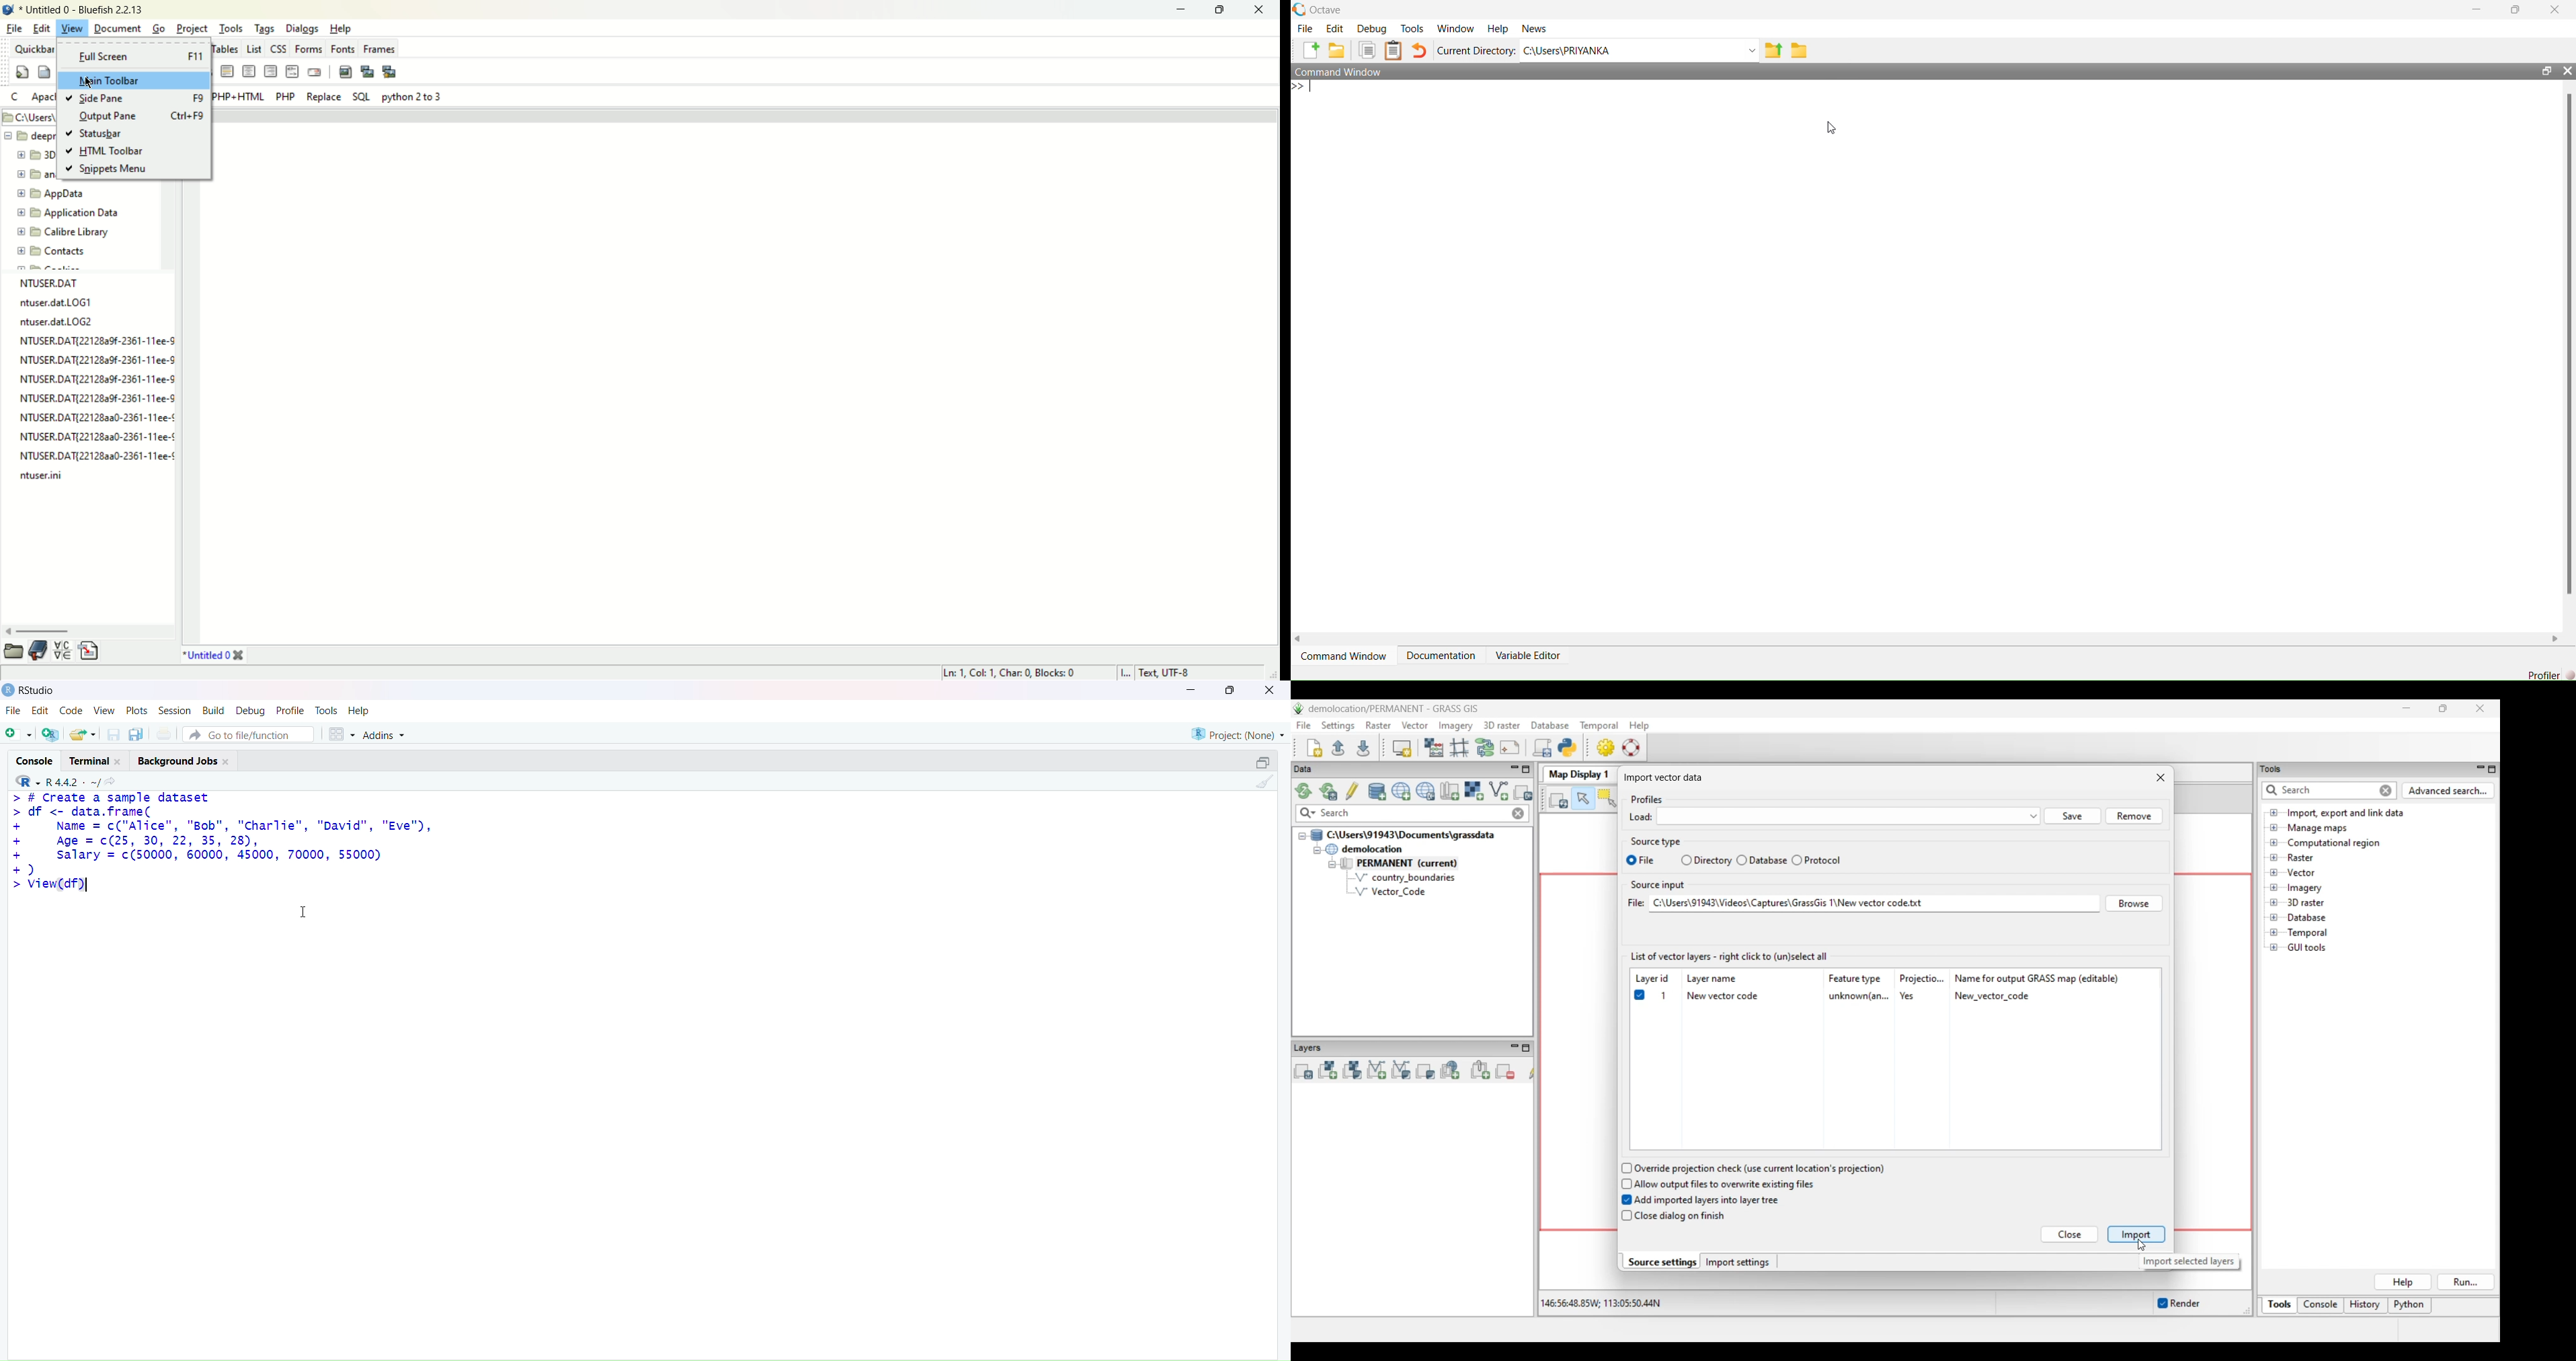  What do you see at coordinates (231, 28) in the screenshot?
I see `tools` at bounding box center [231, 28].